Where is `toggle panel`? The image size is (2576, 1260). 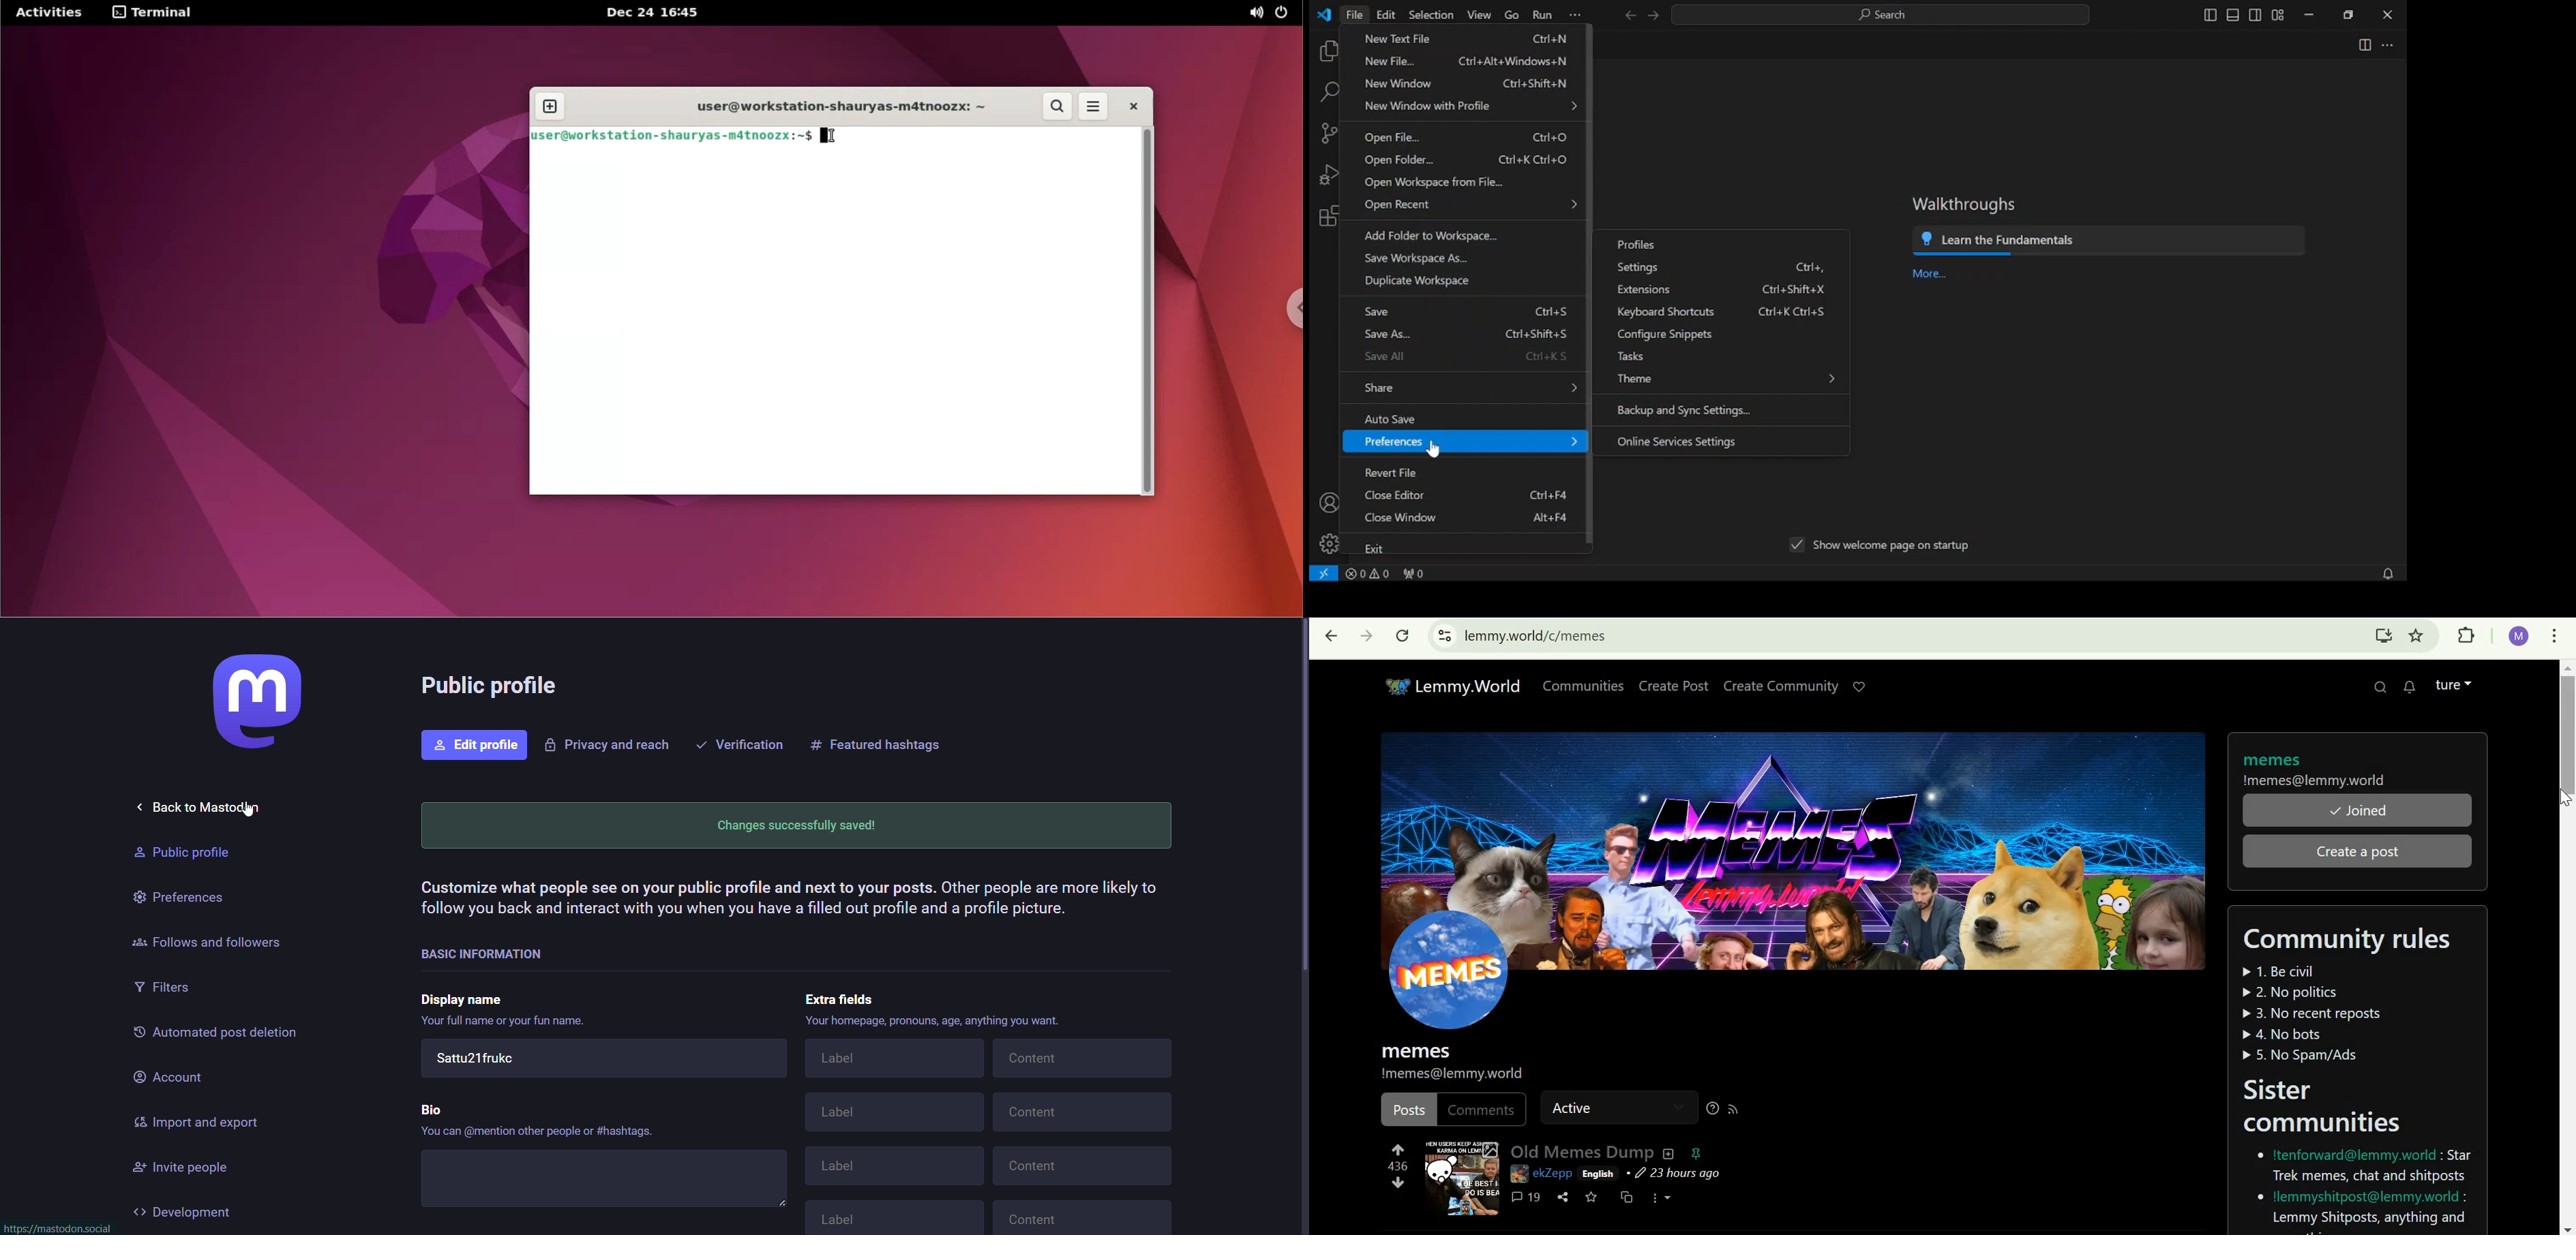
toggle panel is located at coordinates (2233, 15).